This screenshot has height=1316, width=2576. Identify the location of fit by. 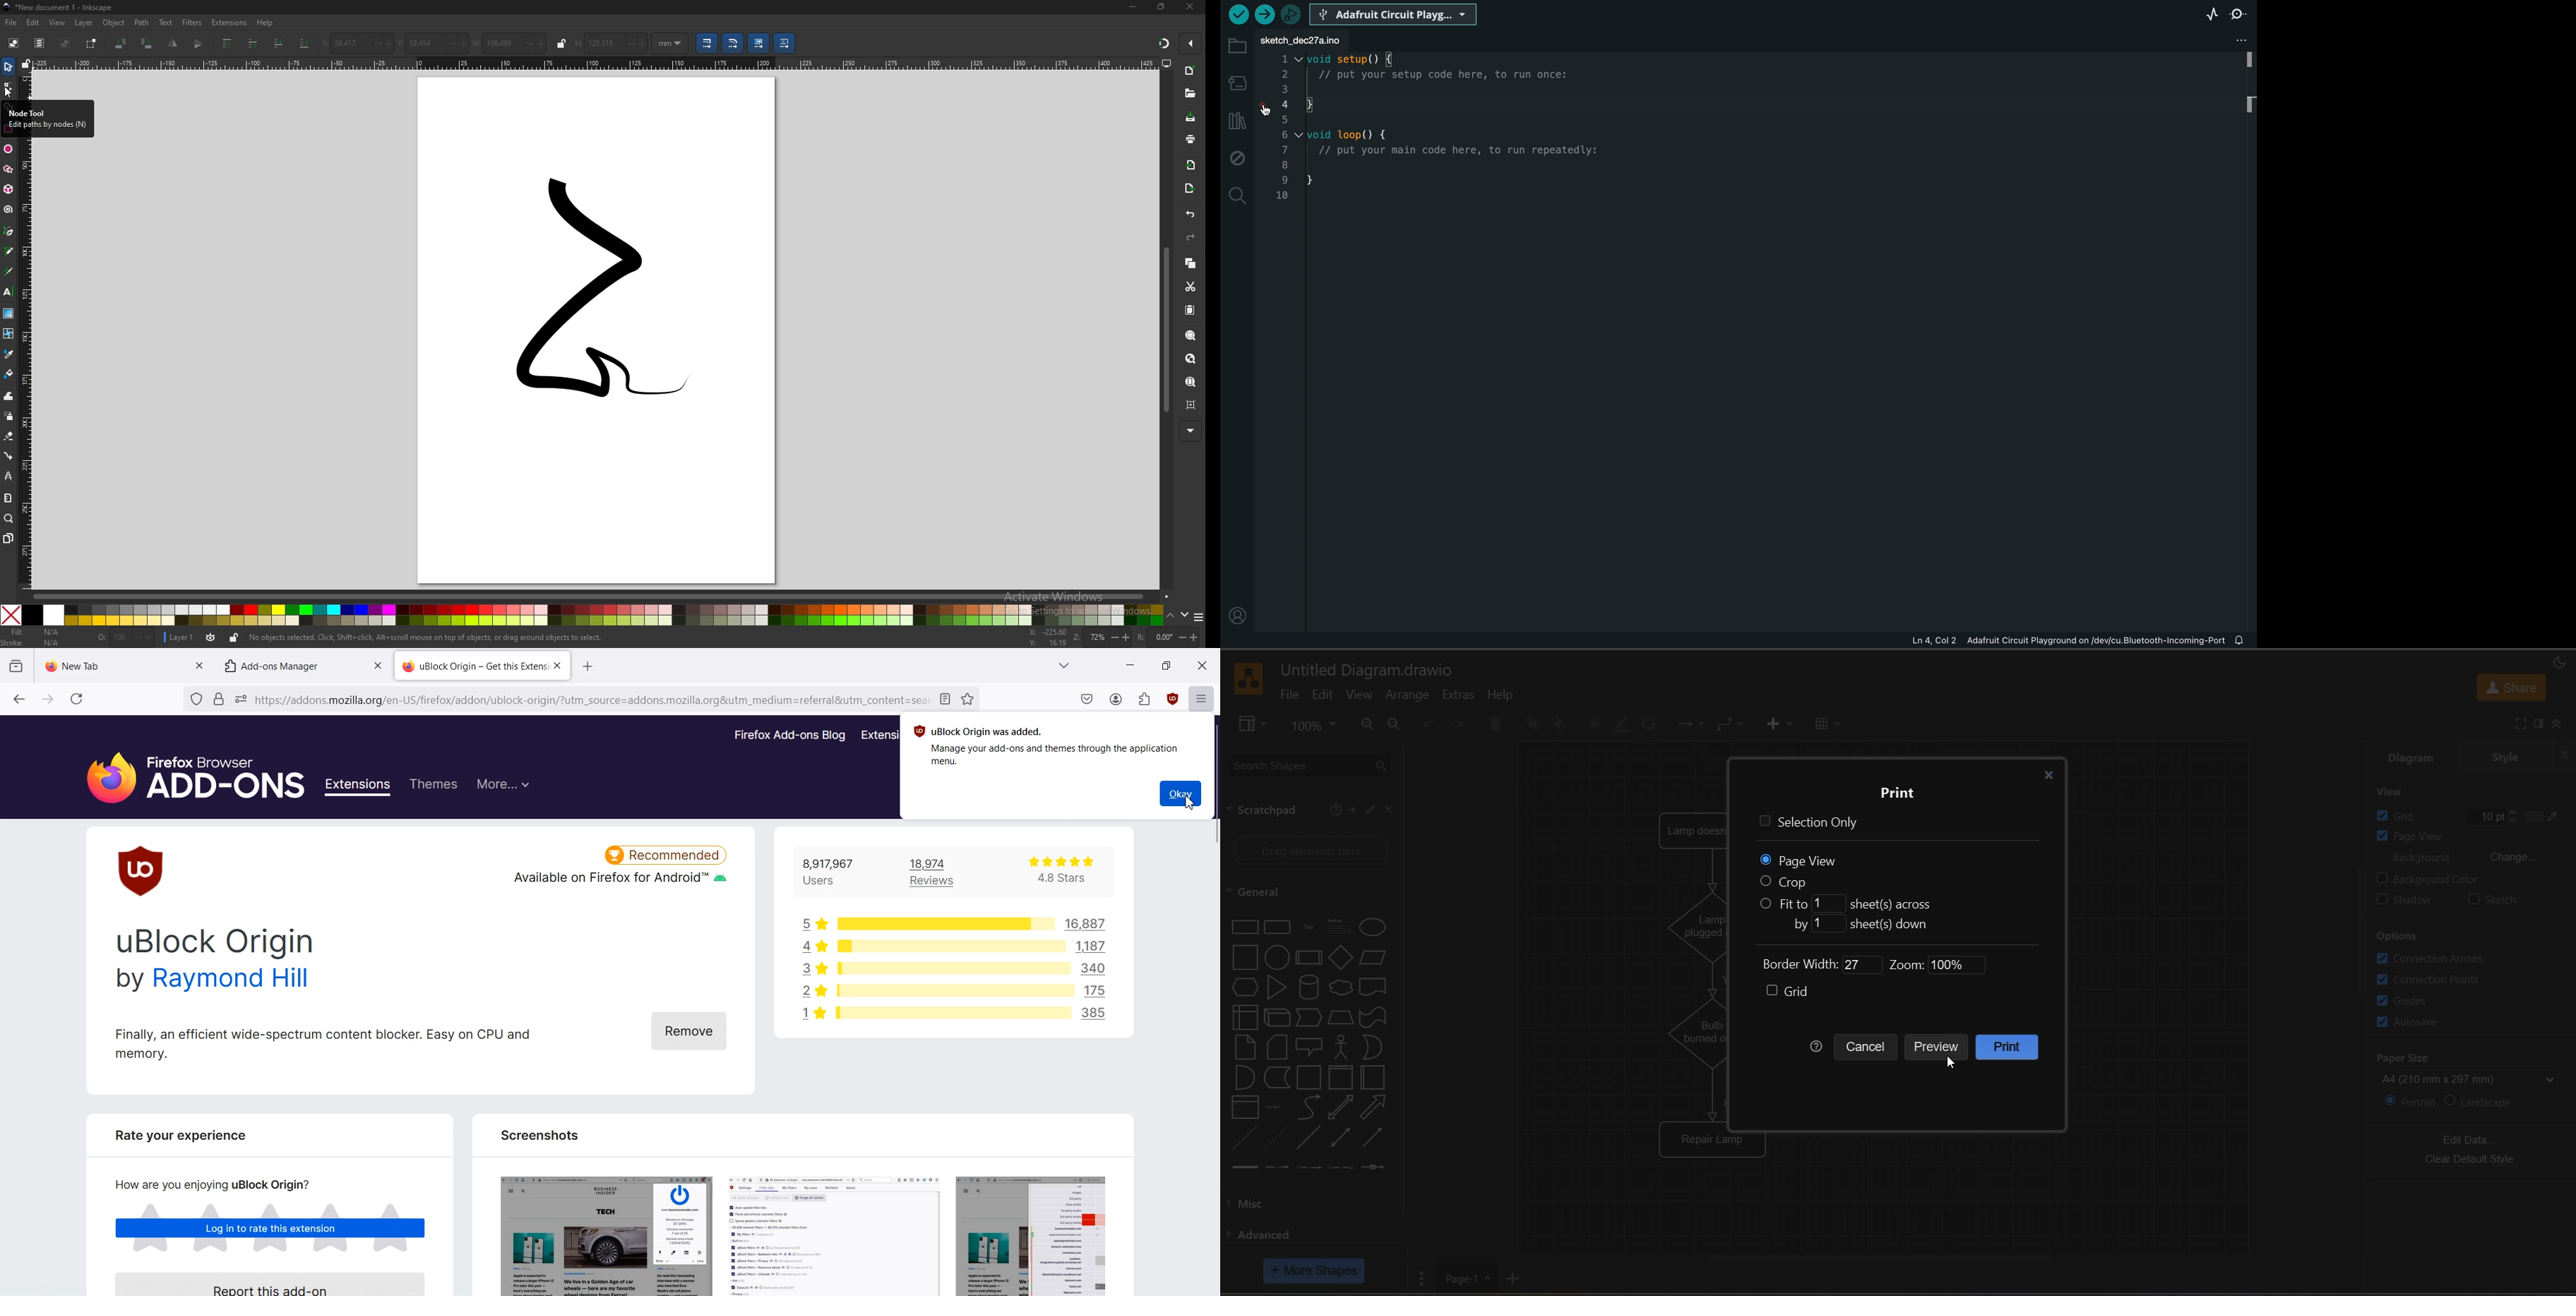
(1862, 923).